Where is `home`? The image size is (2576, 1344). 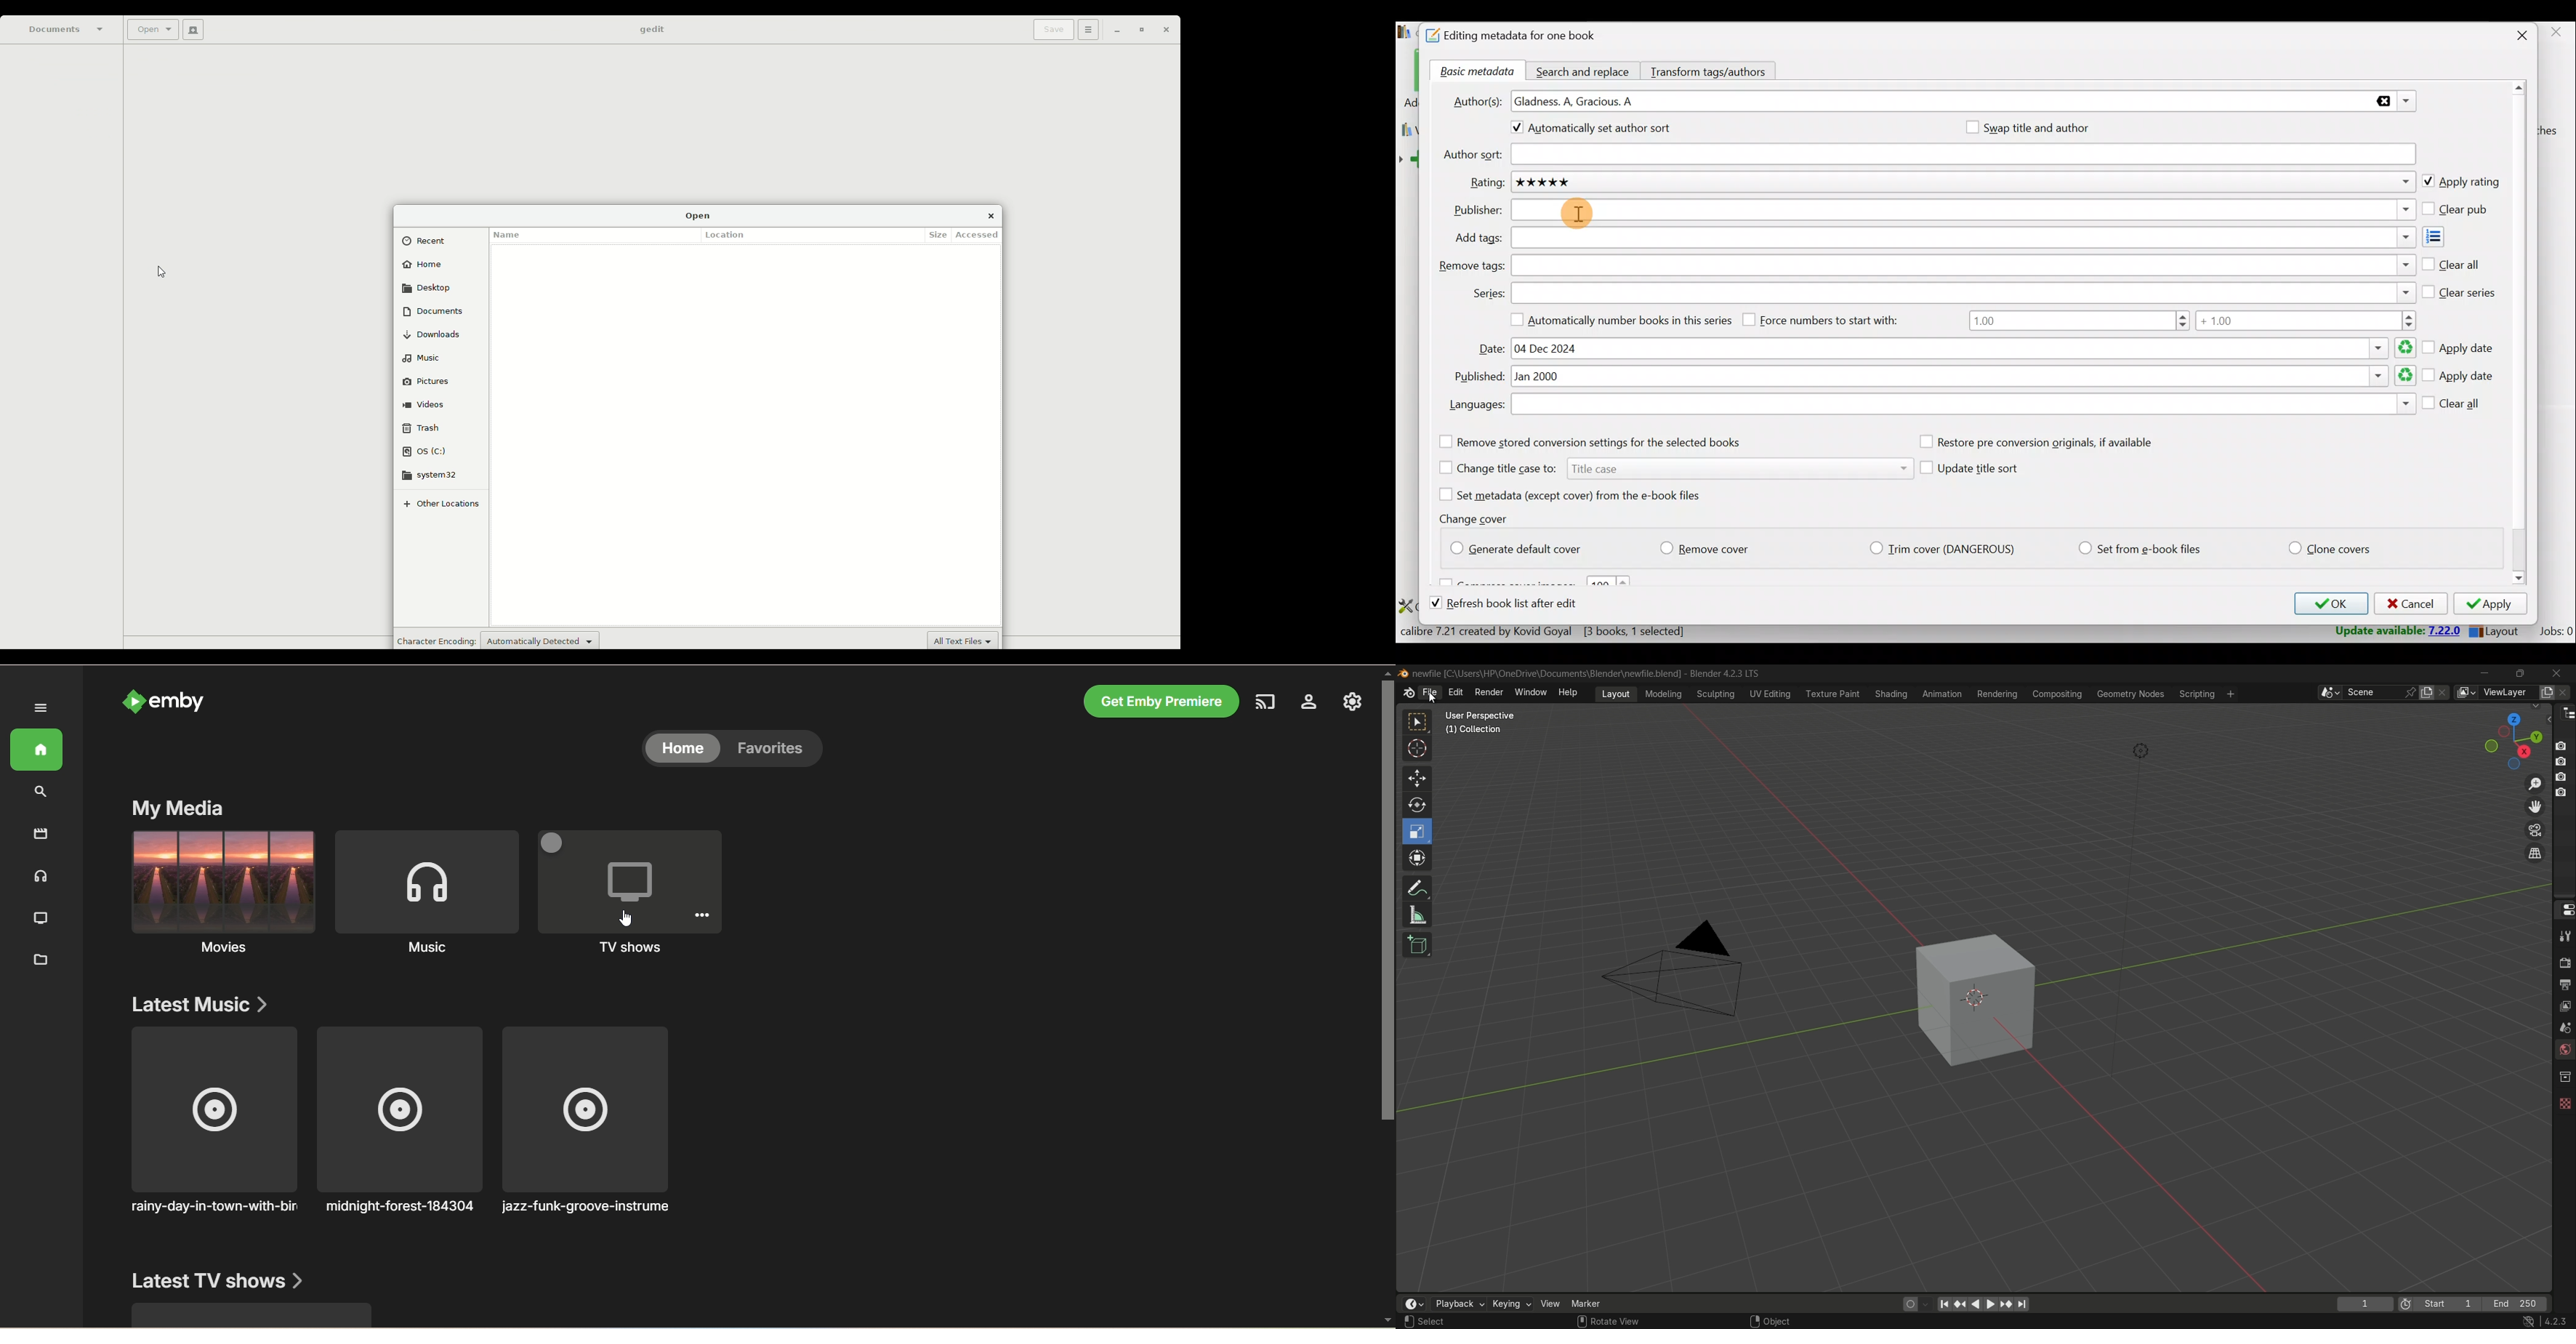
home is located at coordinates (683, 750).